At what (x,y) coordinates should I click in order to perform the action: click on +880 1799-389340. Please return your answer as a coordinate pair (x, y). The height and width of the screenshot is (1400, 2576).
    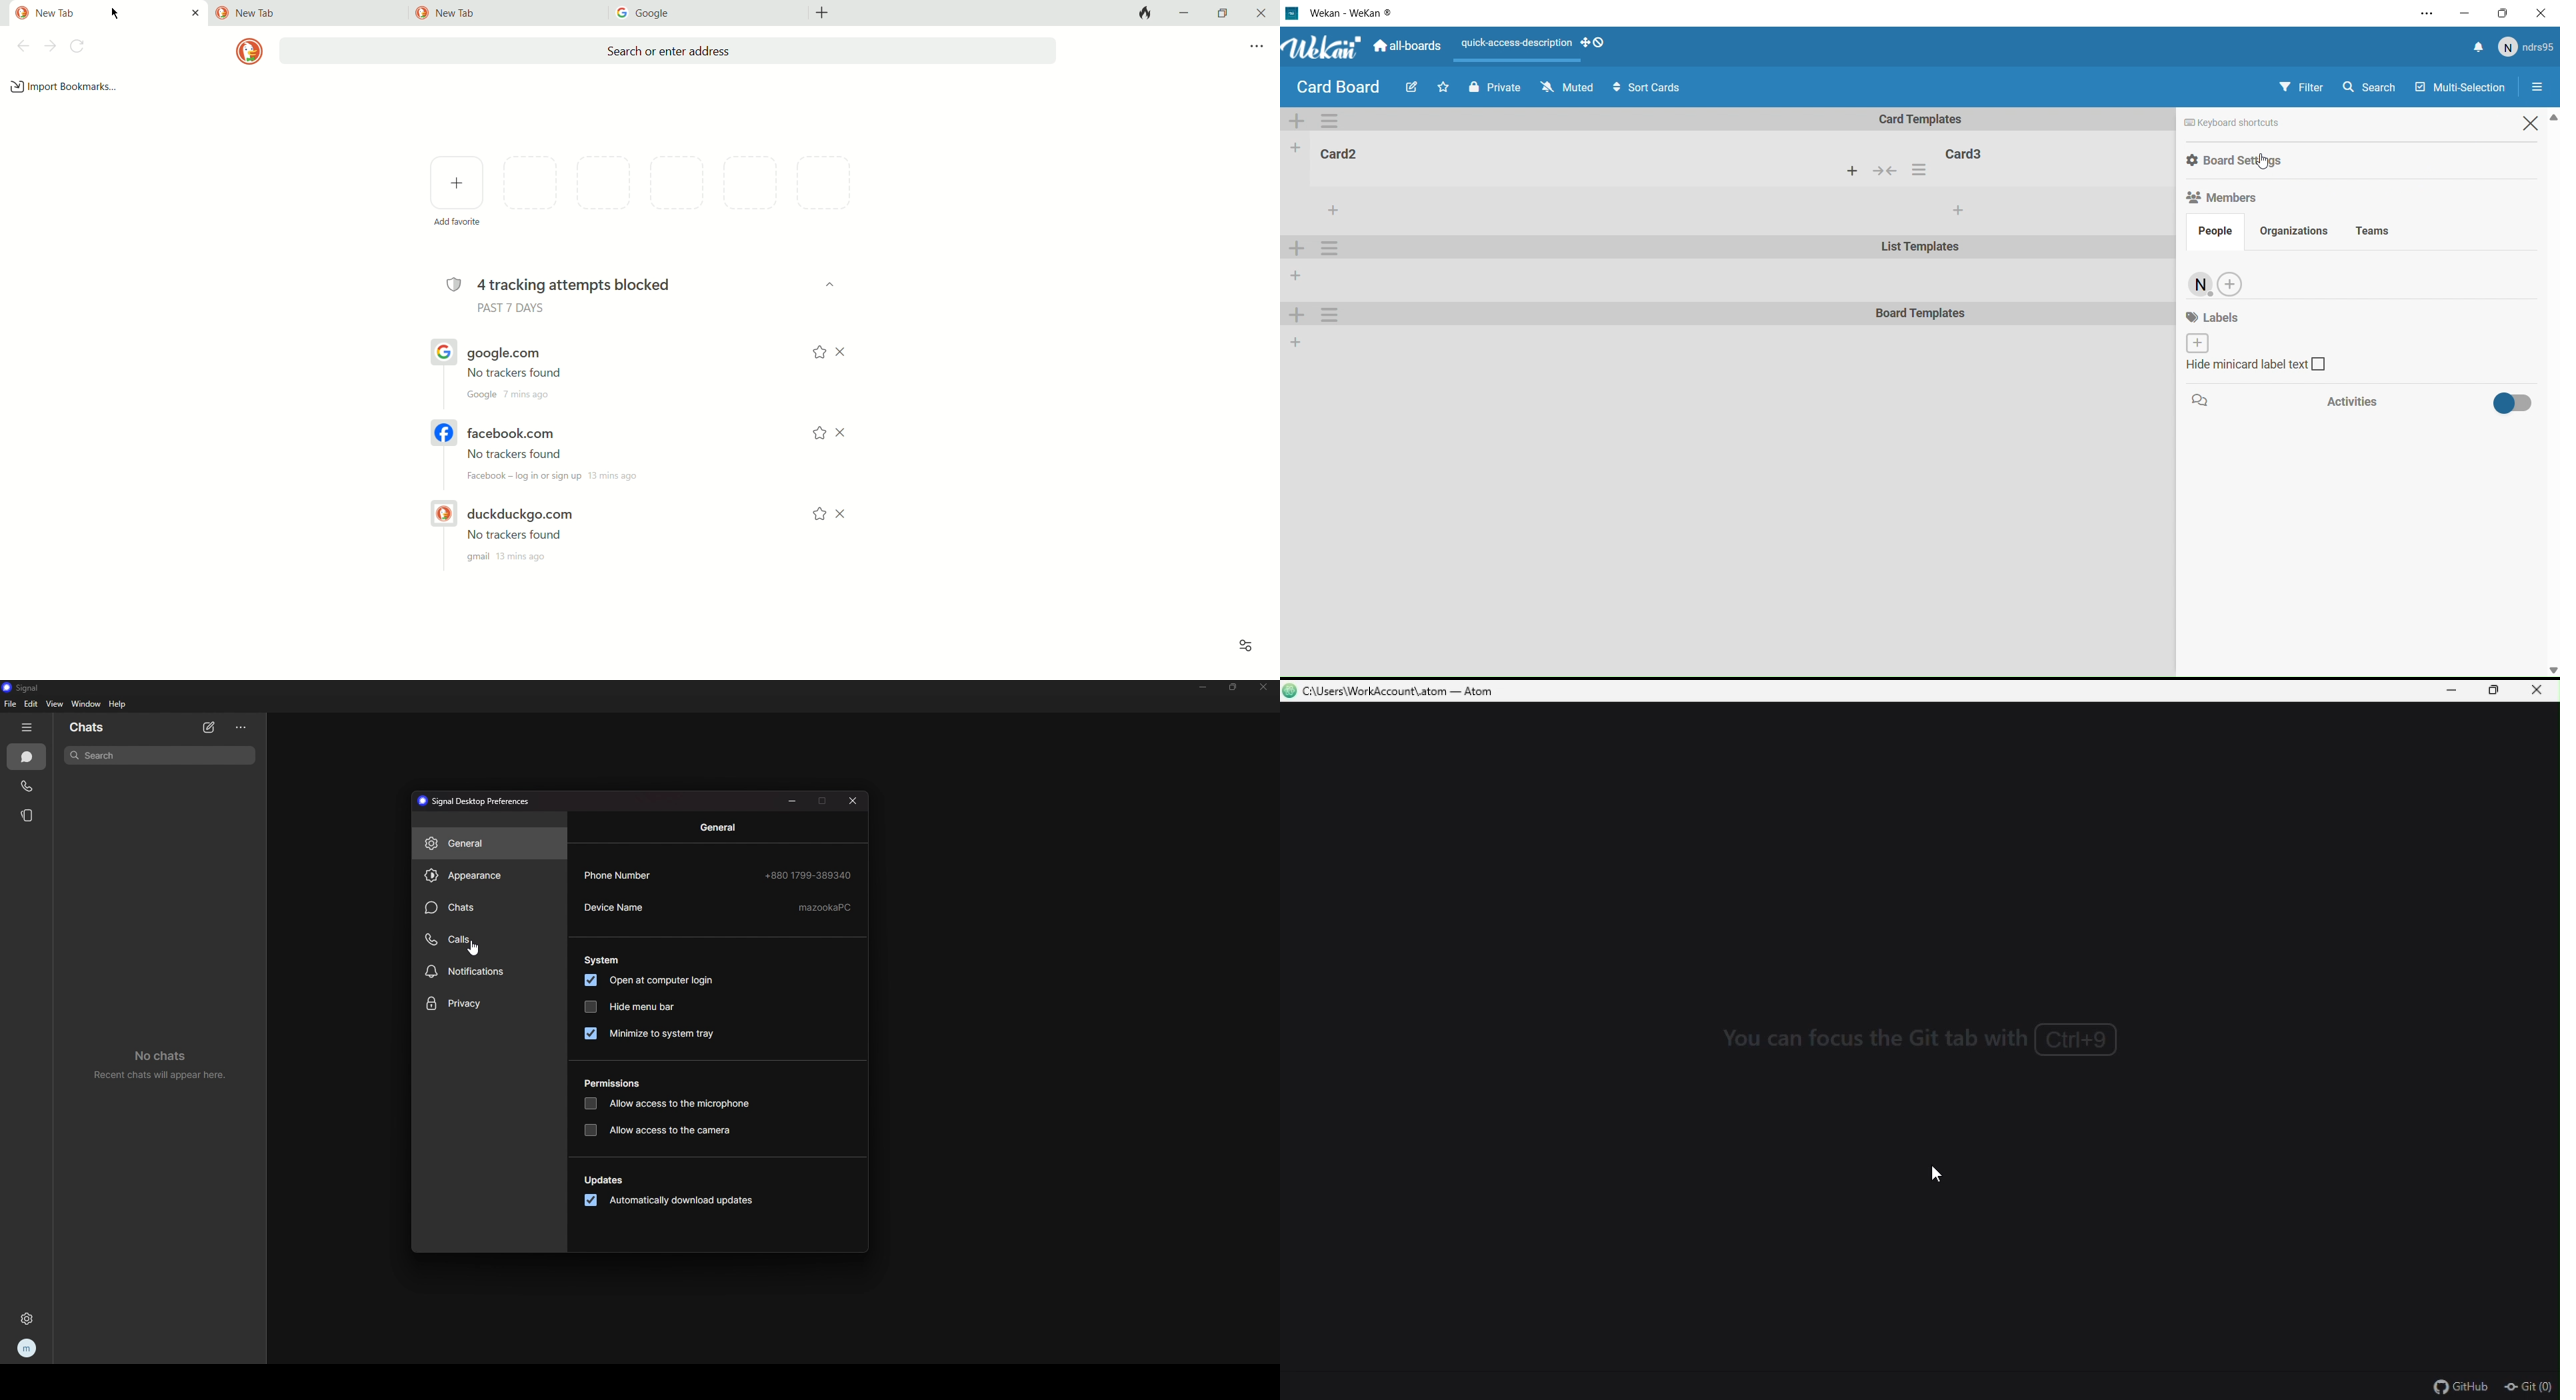
    Looking at the image, I should click on (810, 875).